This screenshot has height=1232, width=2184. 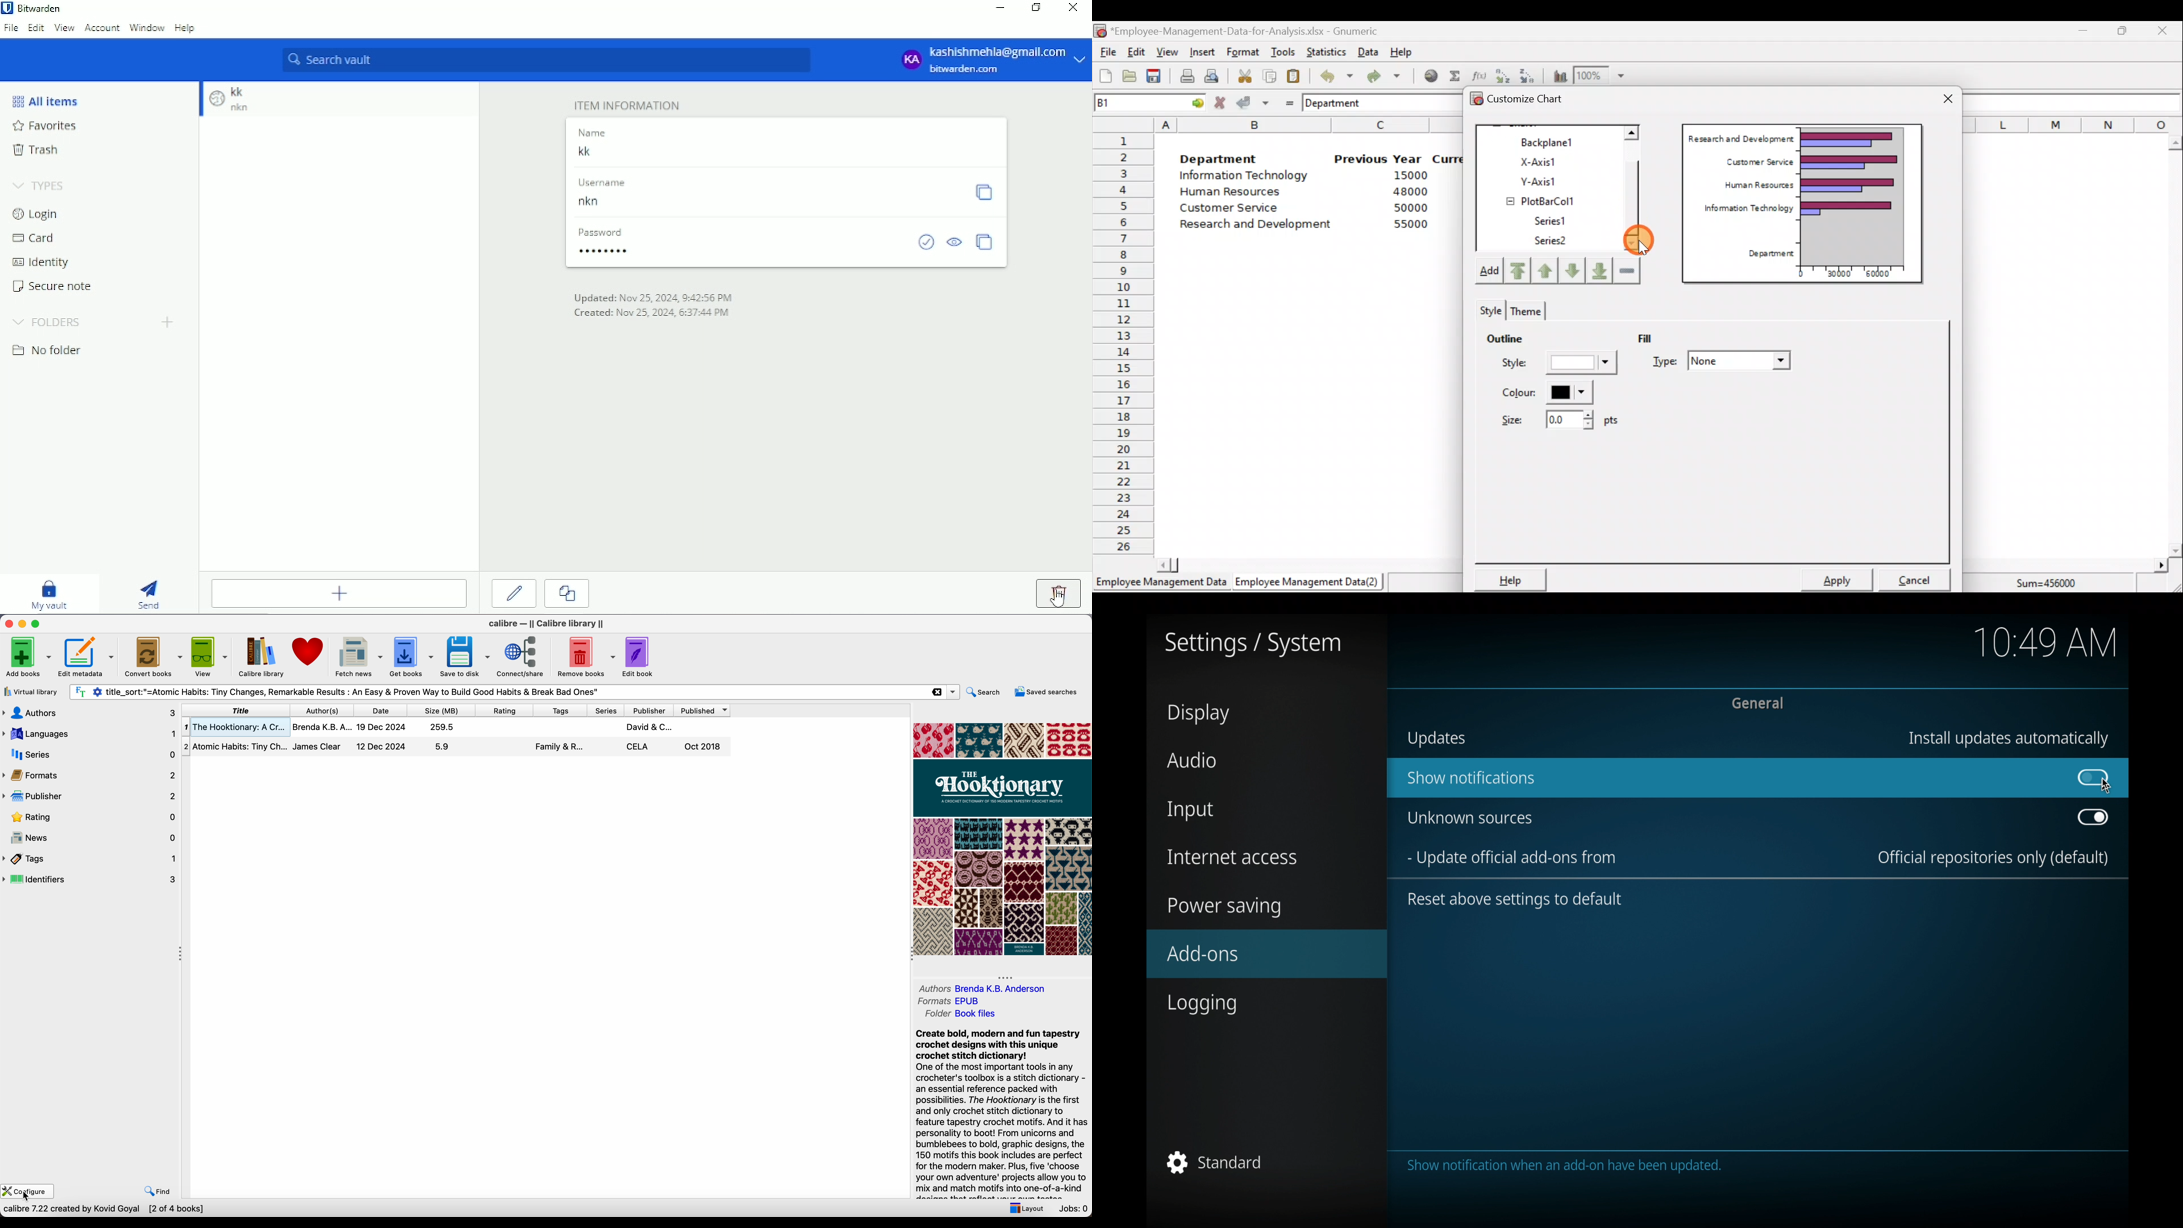 I want to click on Move upward, so click(x=1516, y=271).